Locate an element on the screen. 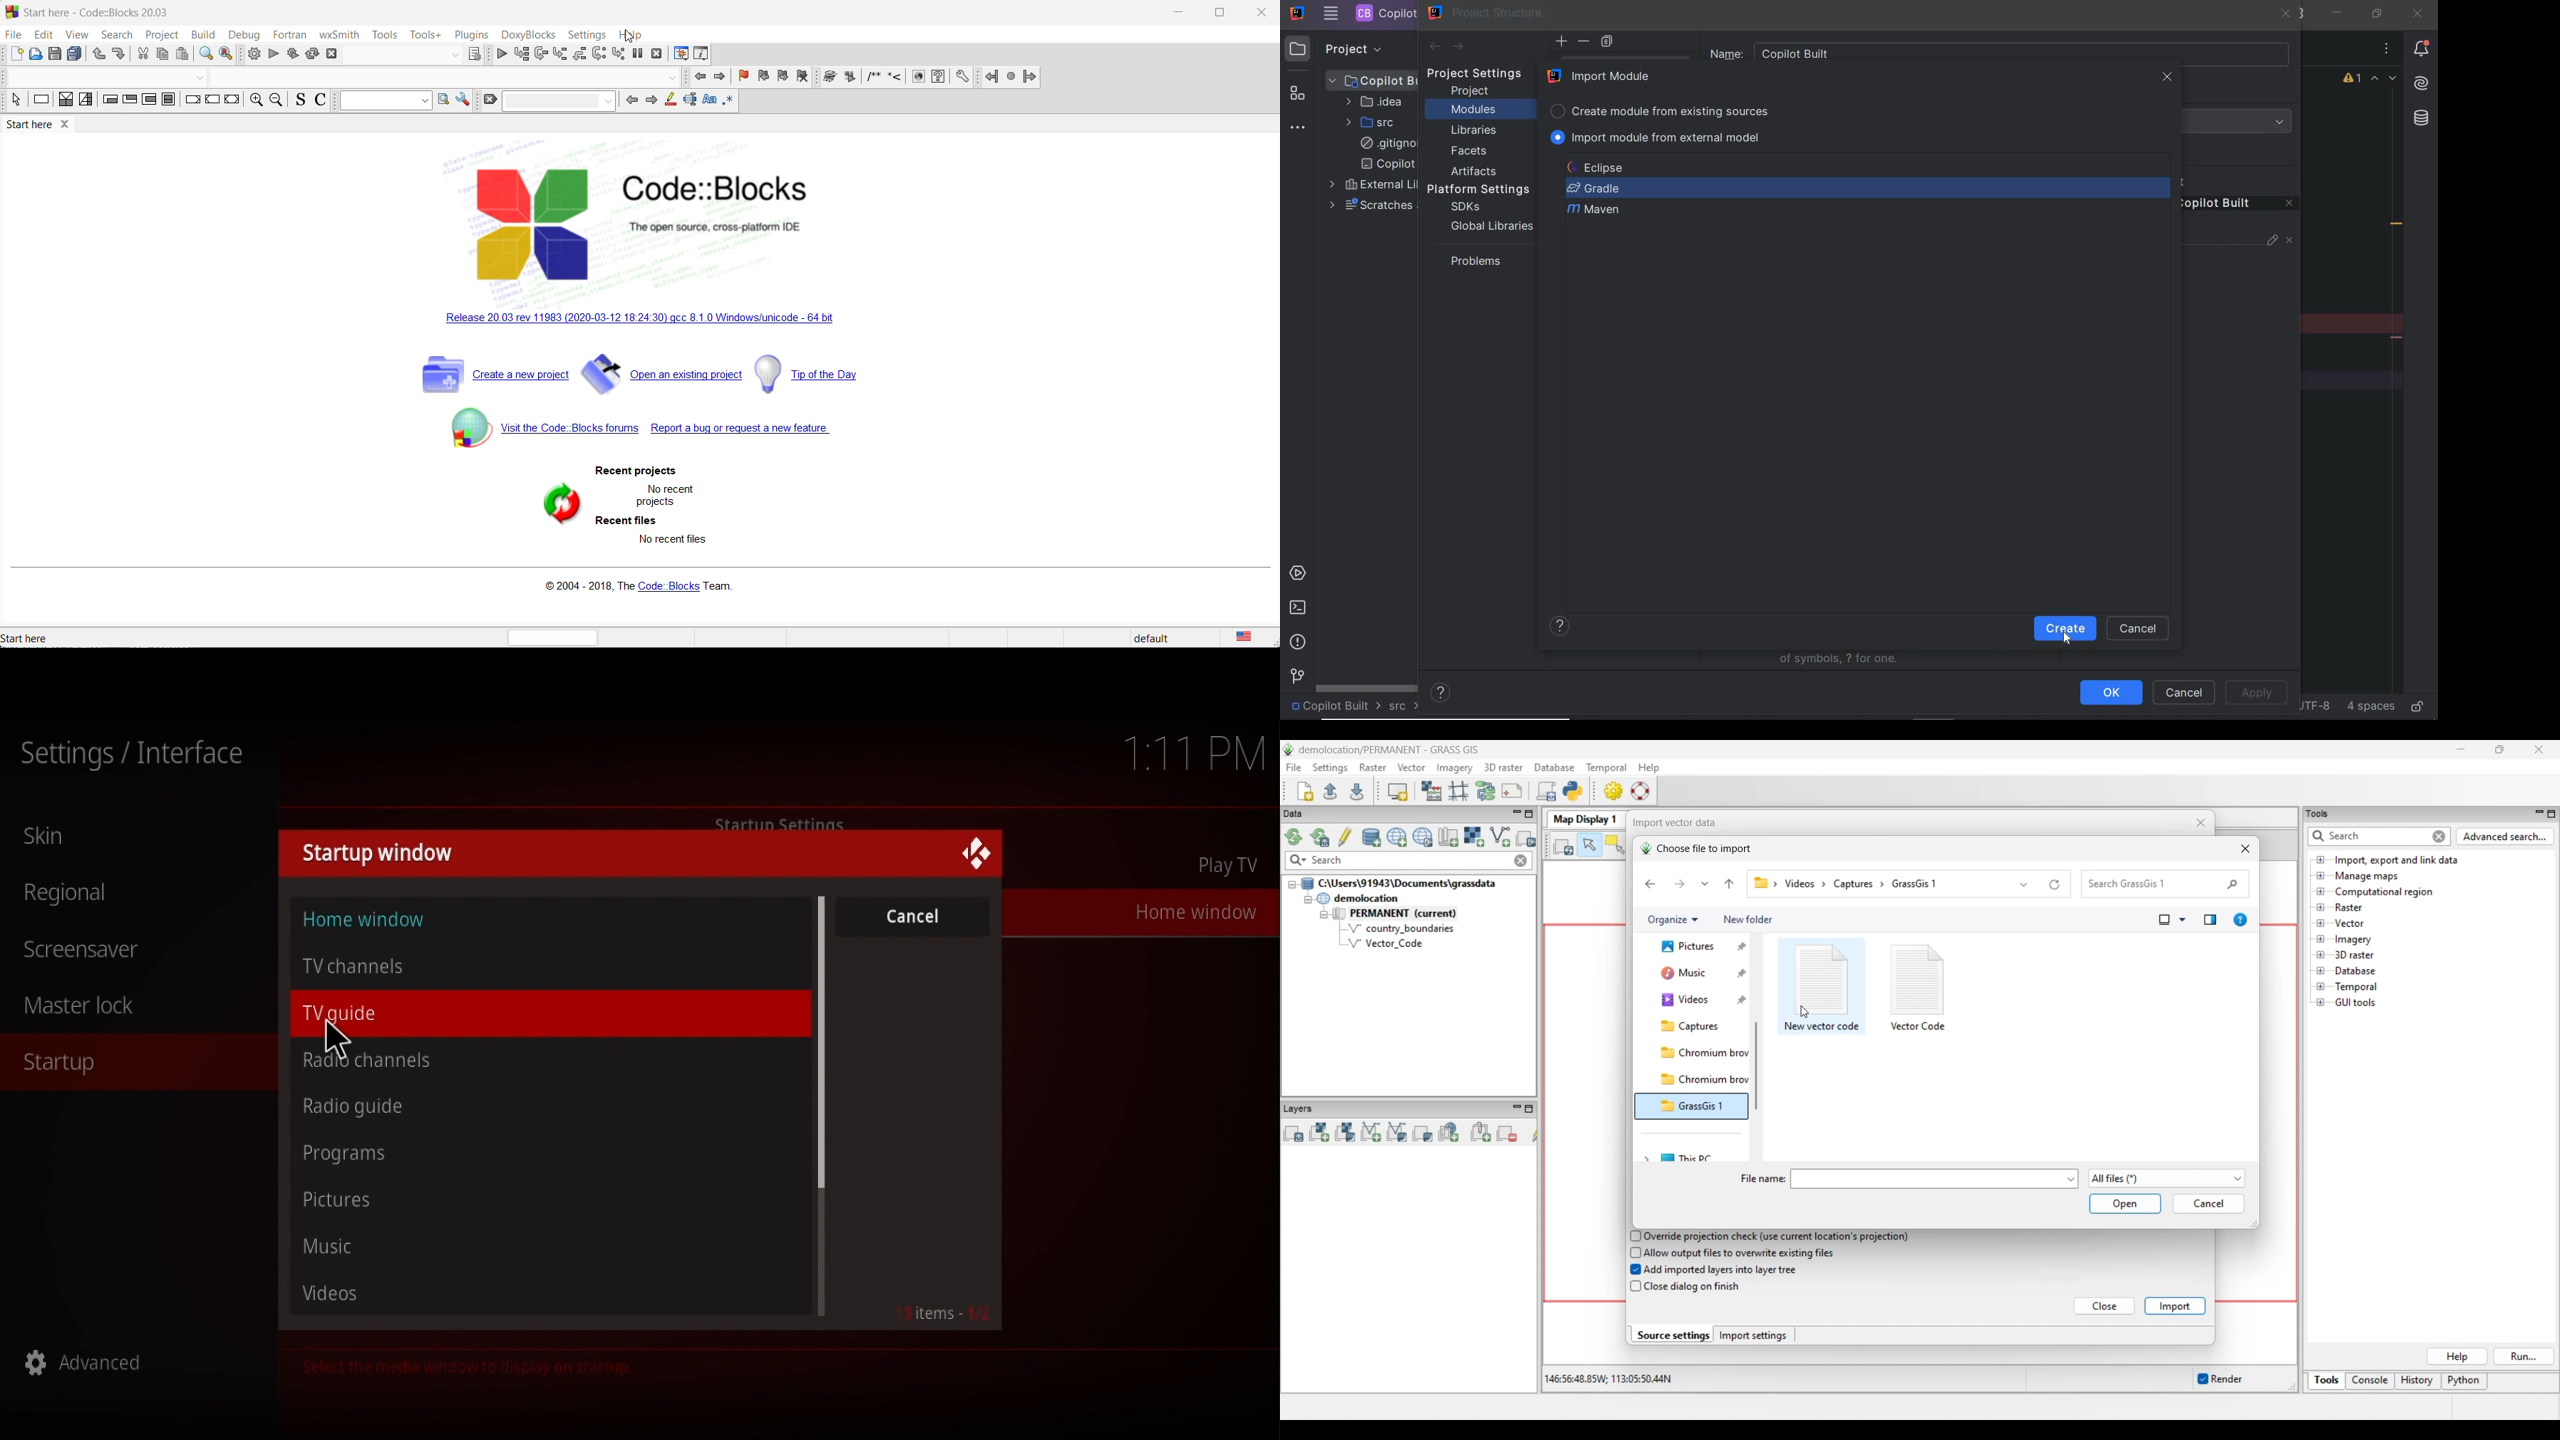 The height and width of the screenshot is (1456, 2576). cancel is located at coordinates (2184, 694).